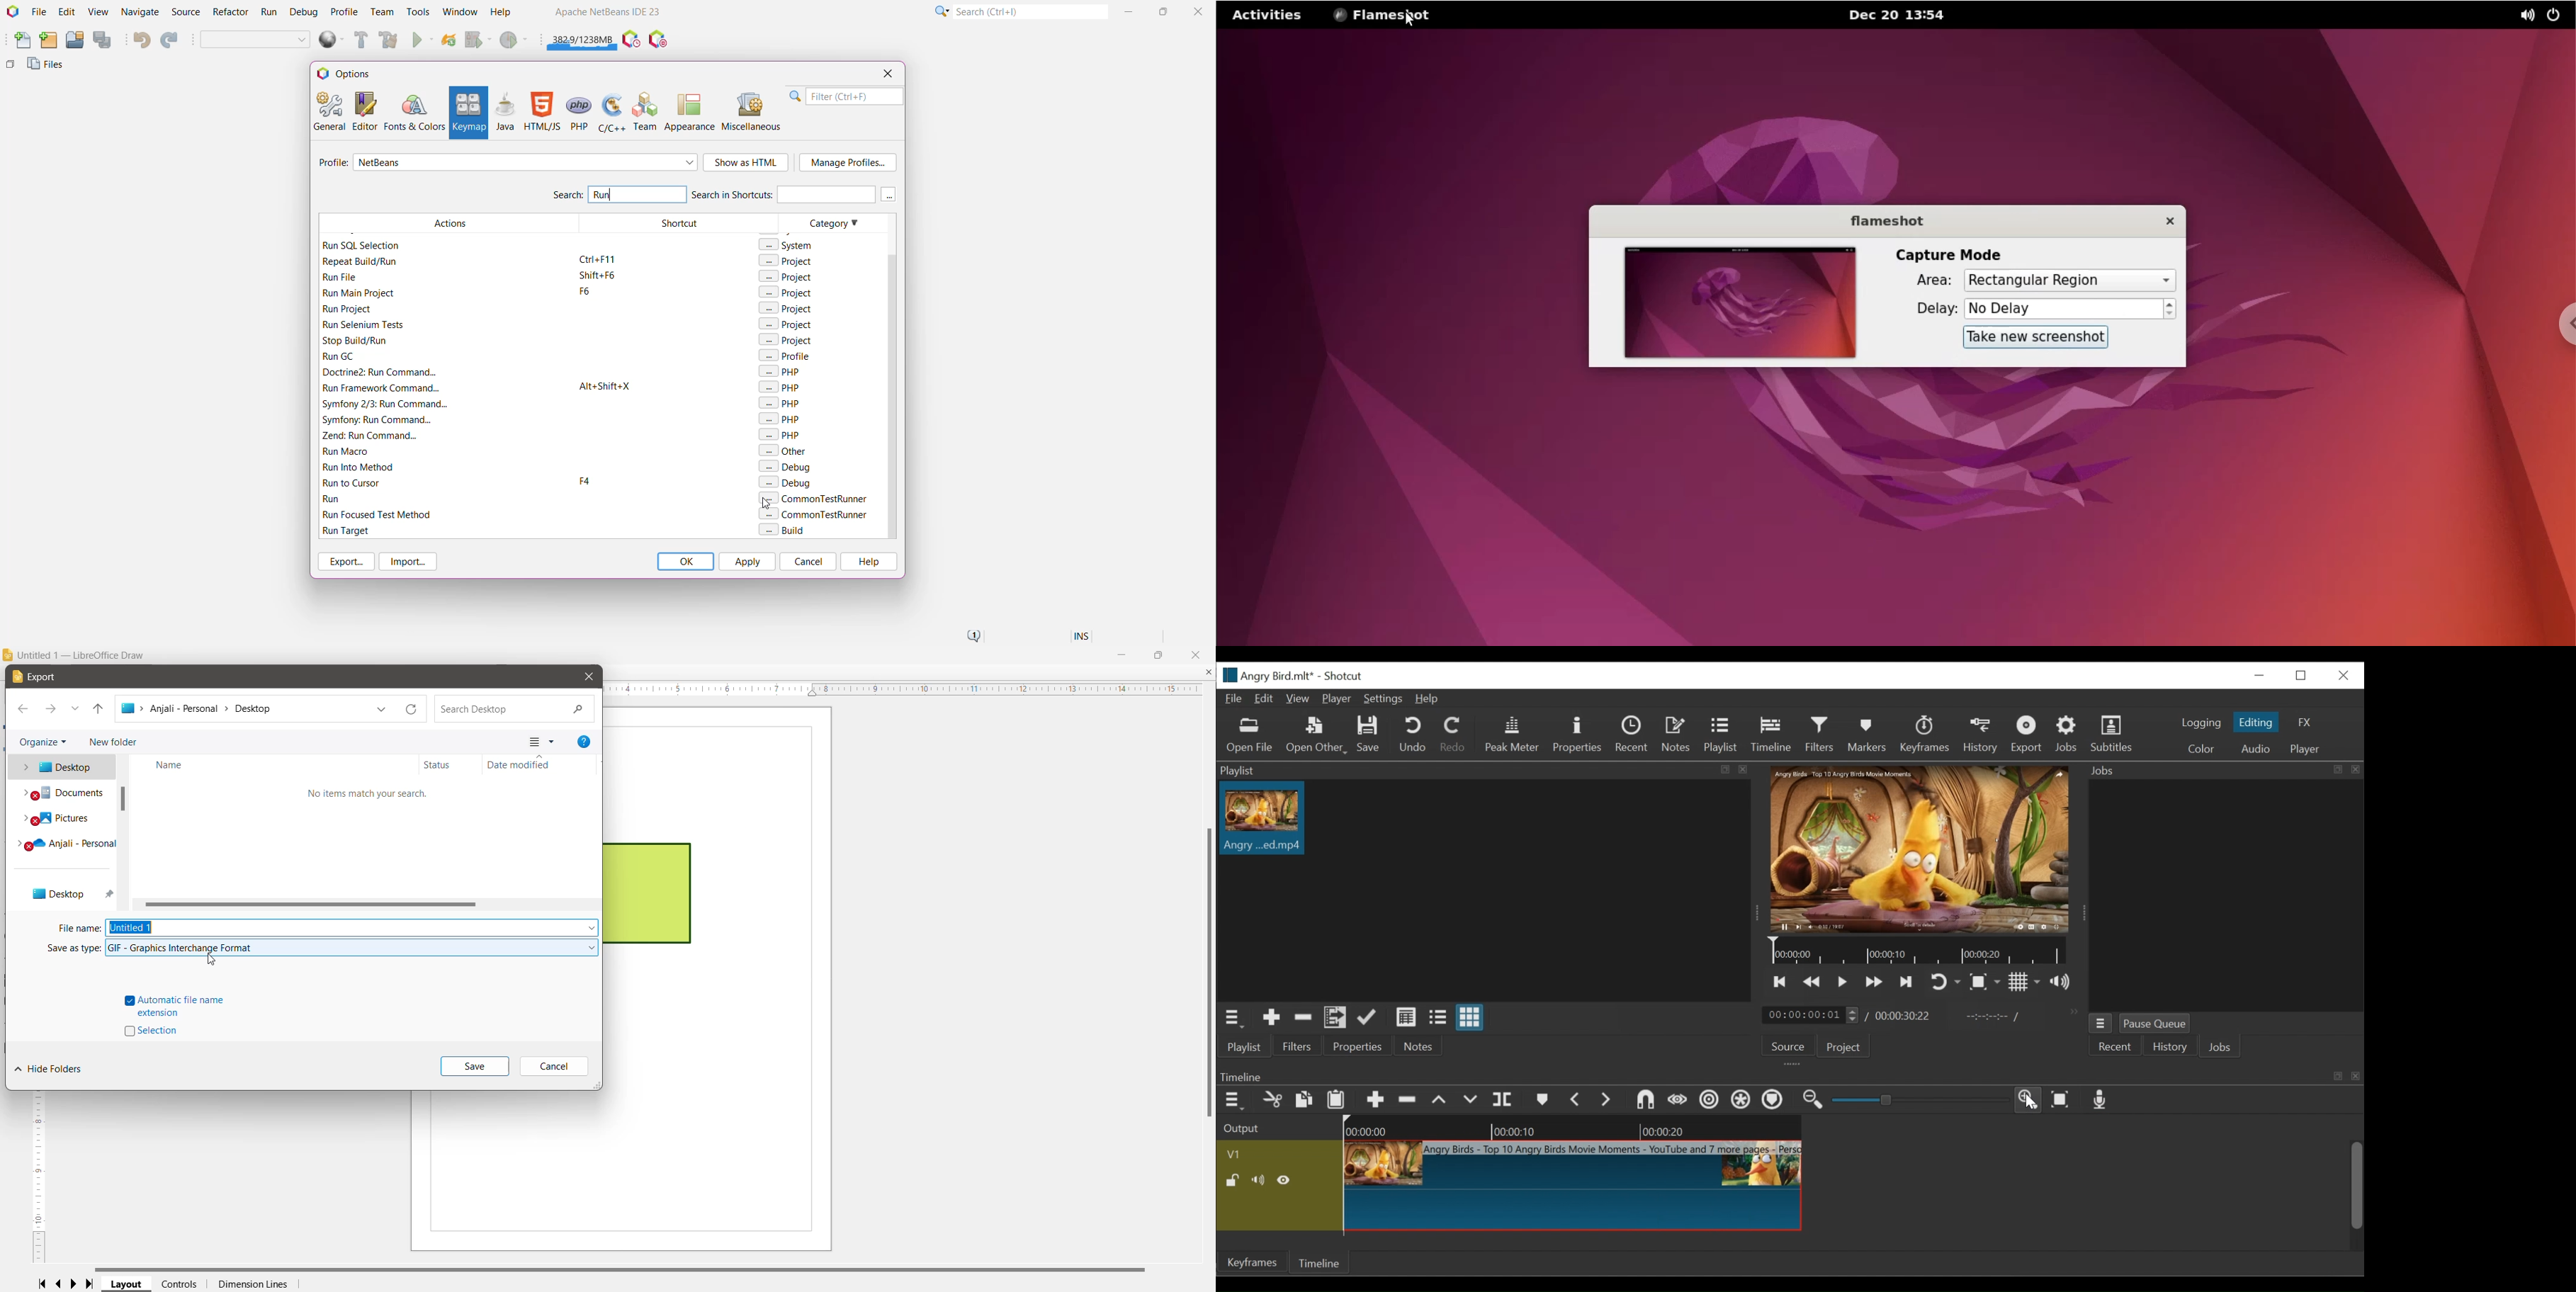 The height and width of the screenshot is (1316, 2576). What do you see at coordinates (1576, 1101) in the screenshot?
I see `Previous marker` at bounding box center [1576, 1101].